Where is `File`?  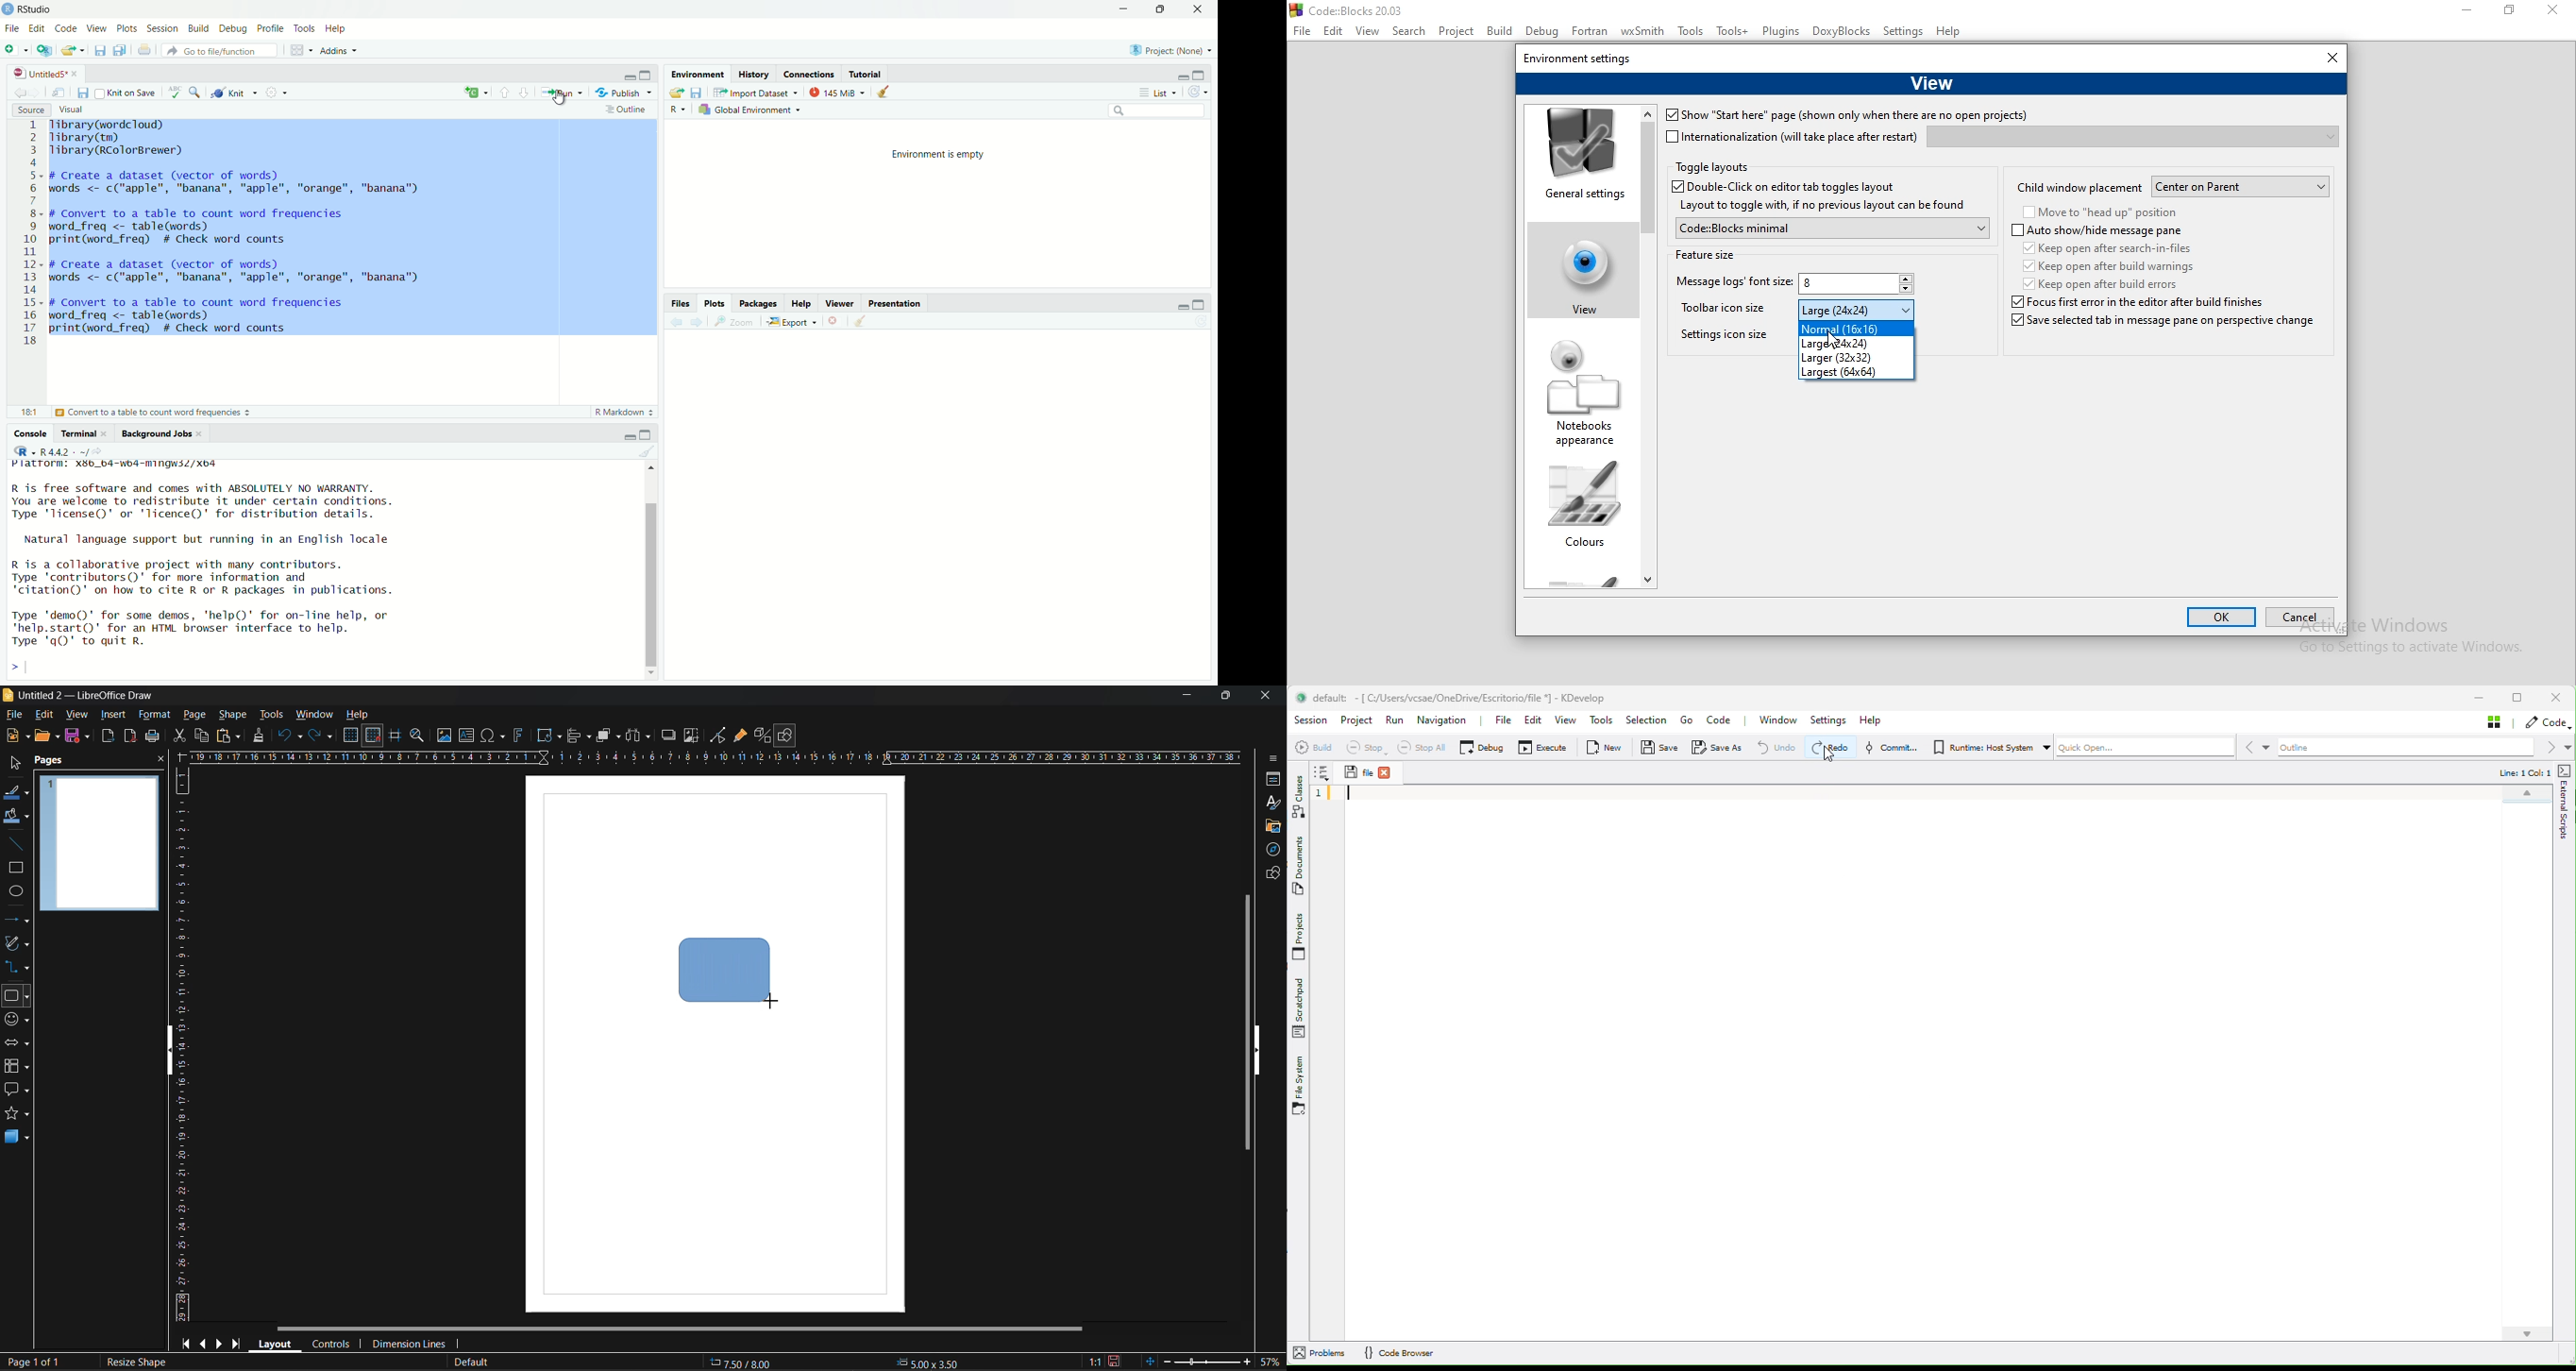
File is located at coordinates (11, 28).